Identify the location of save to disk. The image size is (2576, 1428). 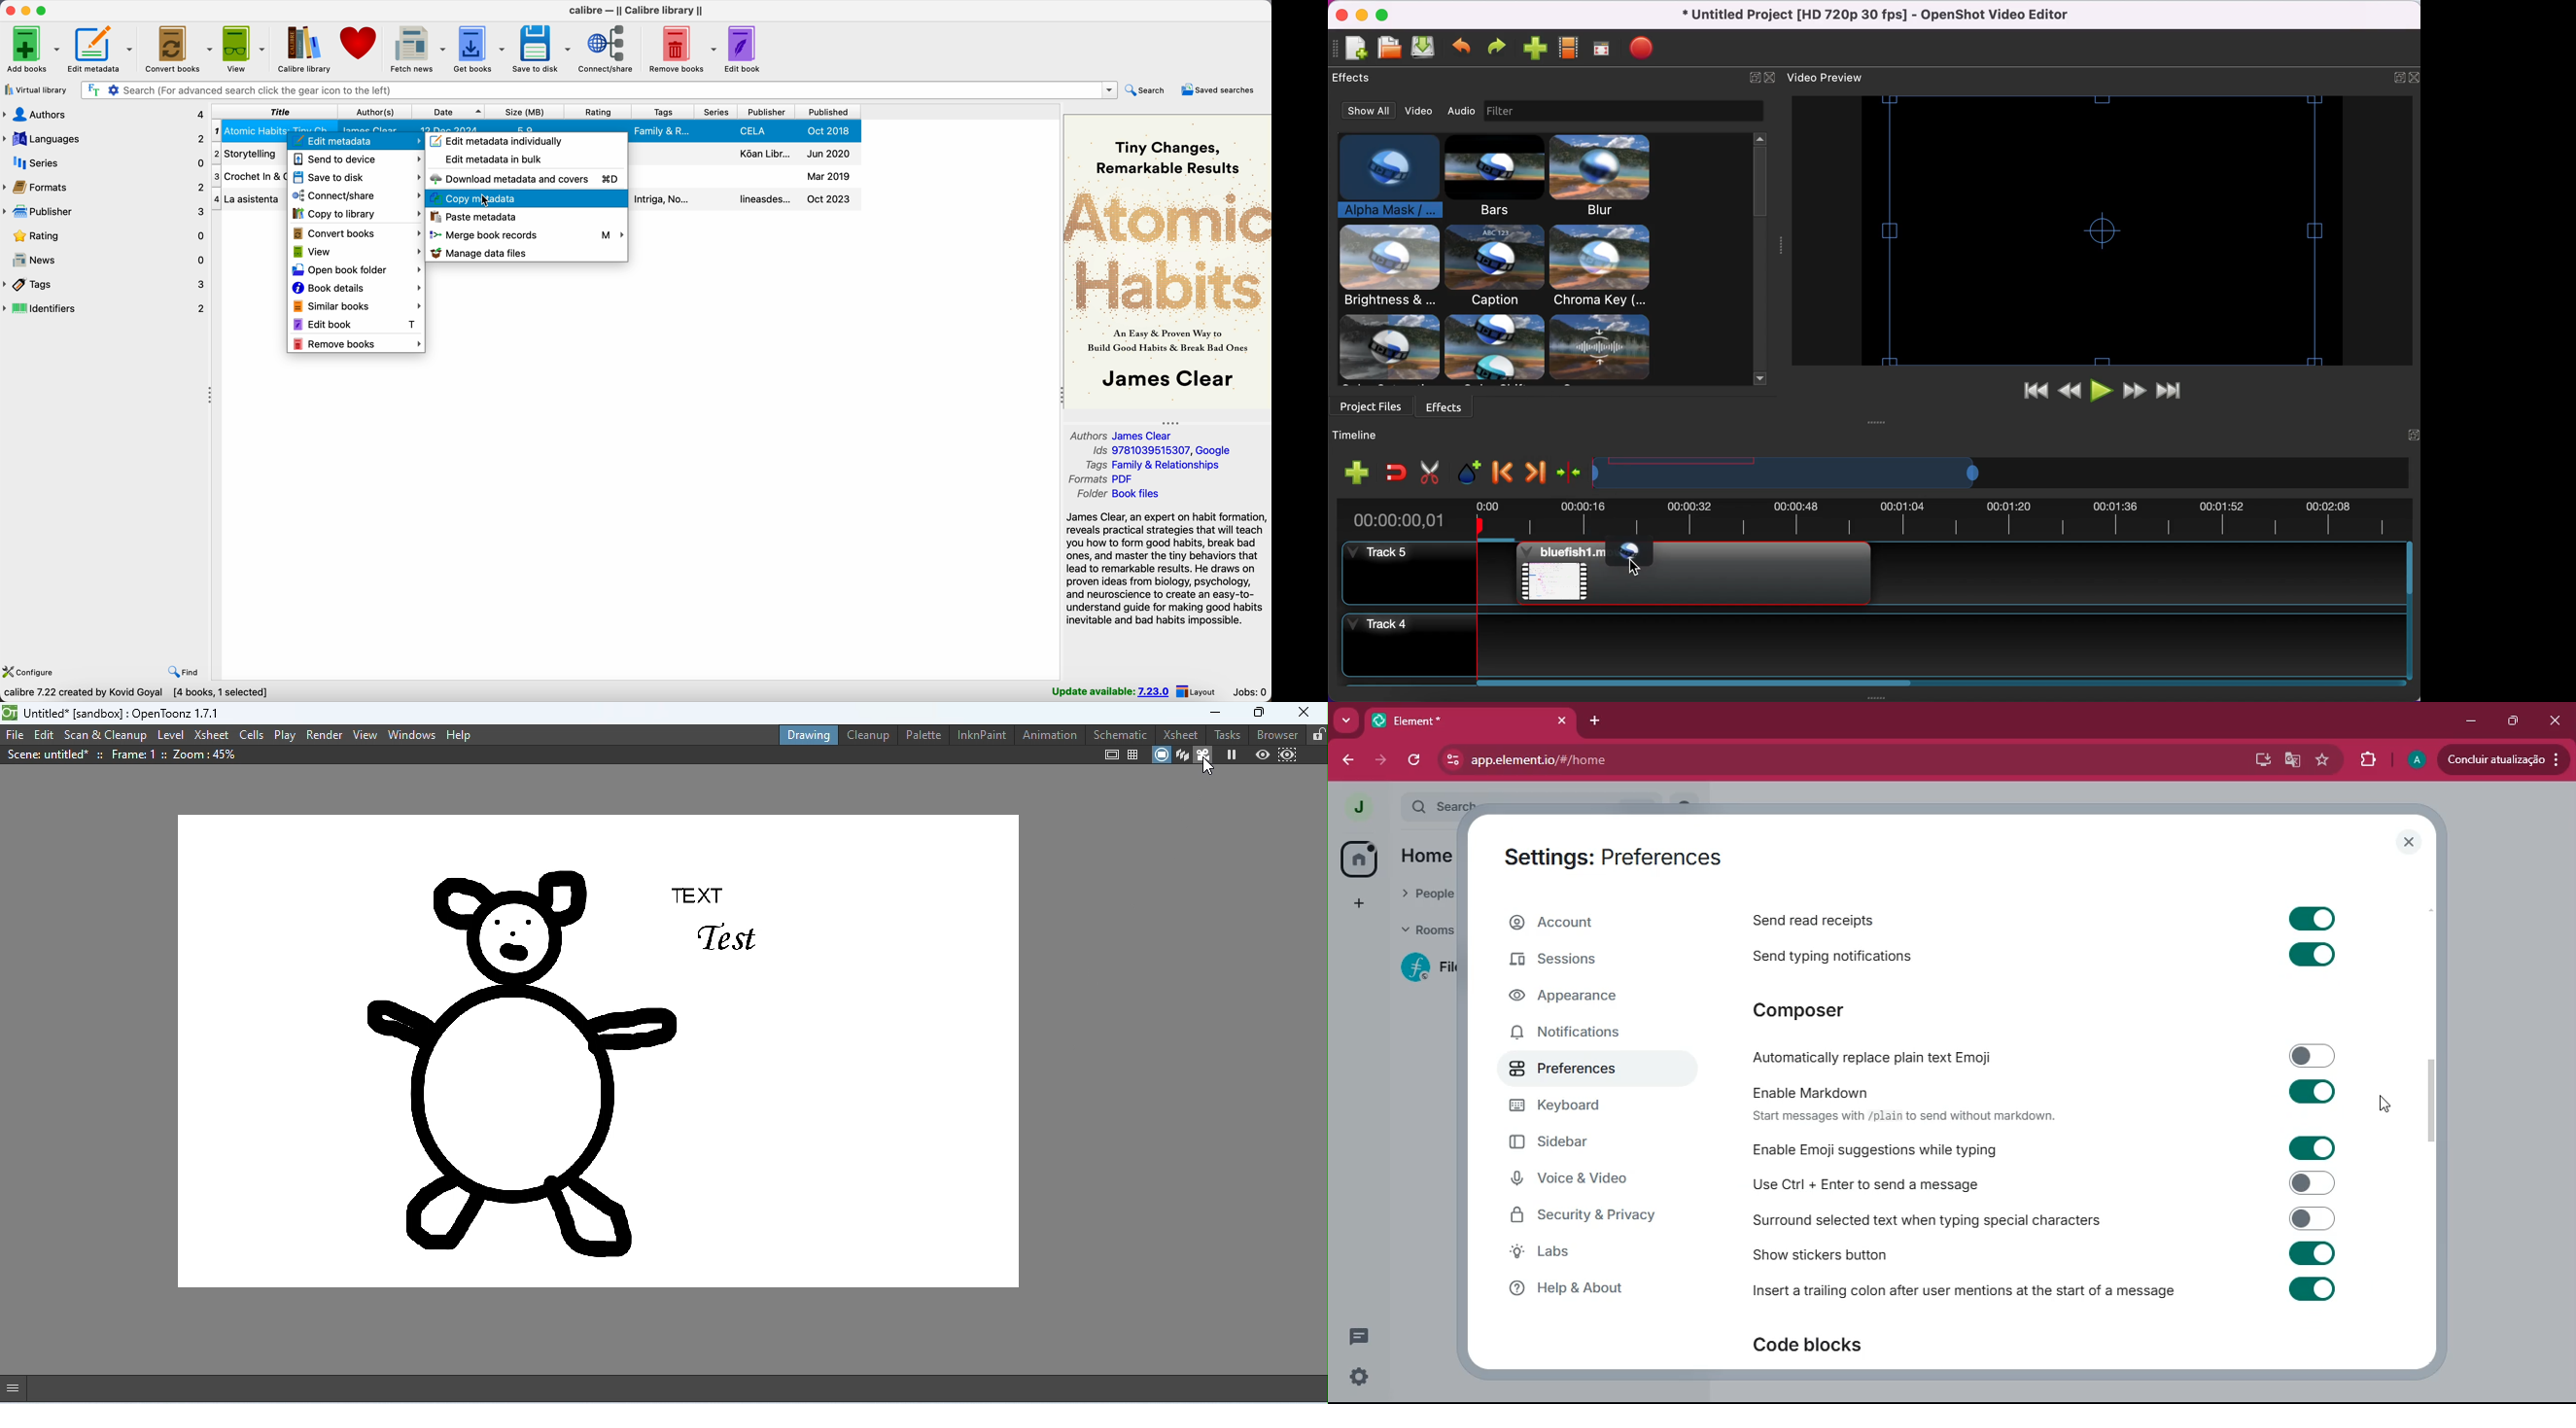
(358, 178).